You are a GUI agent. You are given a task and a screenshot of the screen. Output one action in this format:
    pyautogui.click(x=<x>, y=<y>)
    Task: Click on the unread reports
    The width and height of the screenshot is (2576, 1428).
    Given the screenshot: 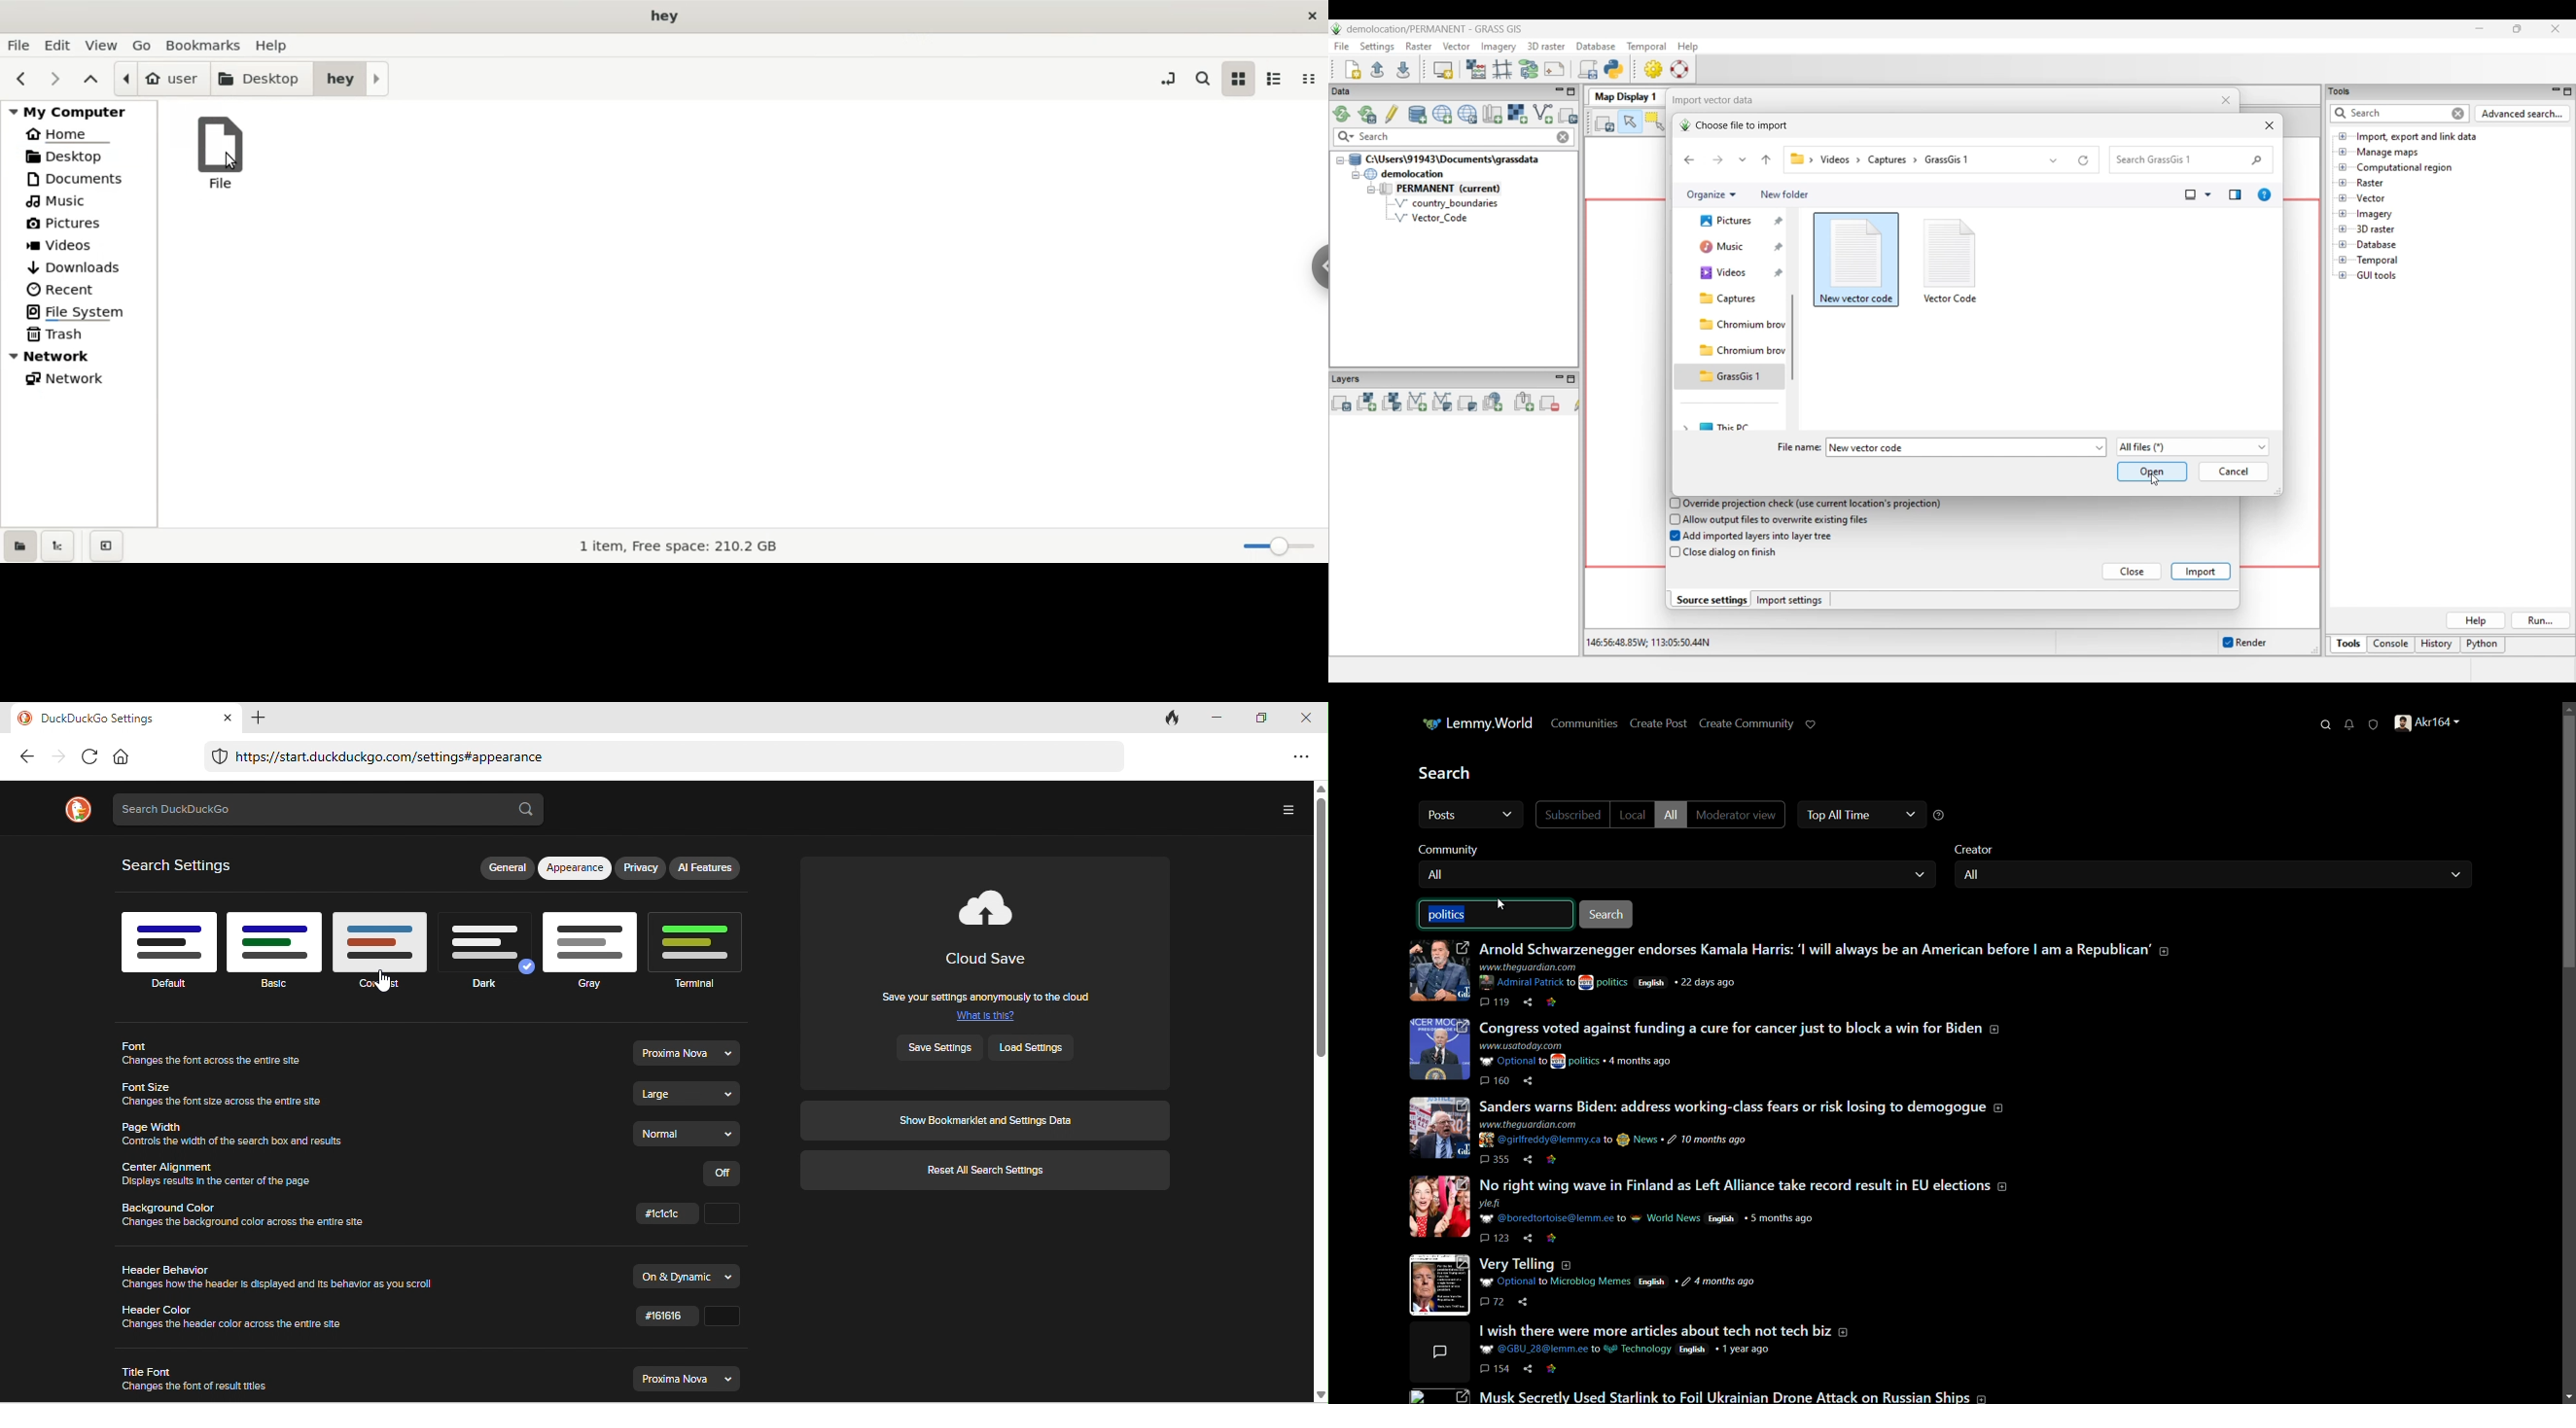 What is the action you would take?
    pyautogui.click(x=2374, y=725)
    